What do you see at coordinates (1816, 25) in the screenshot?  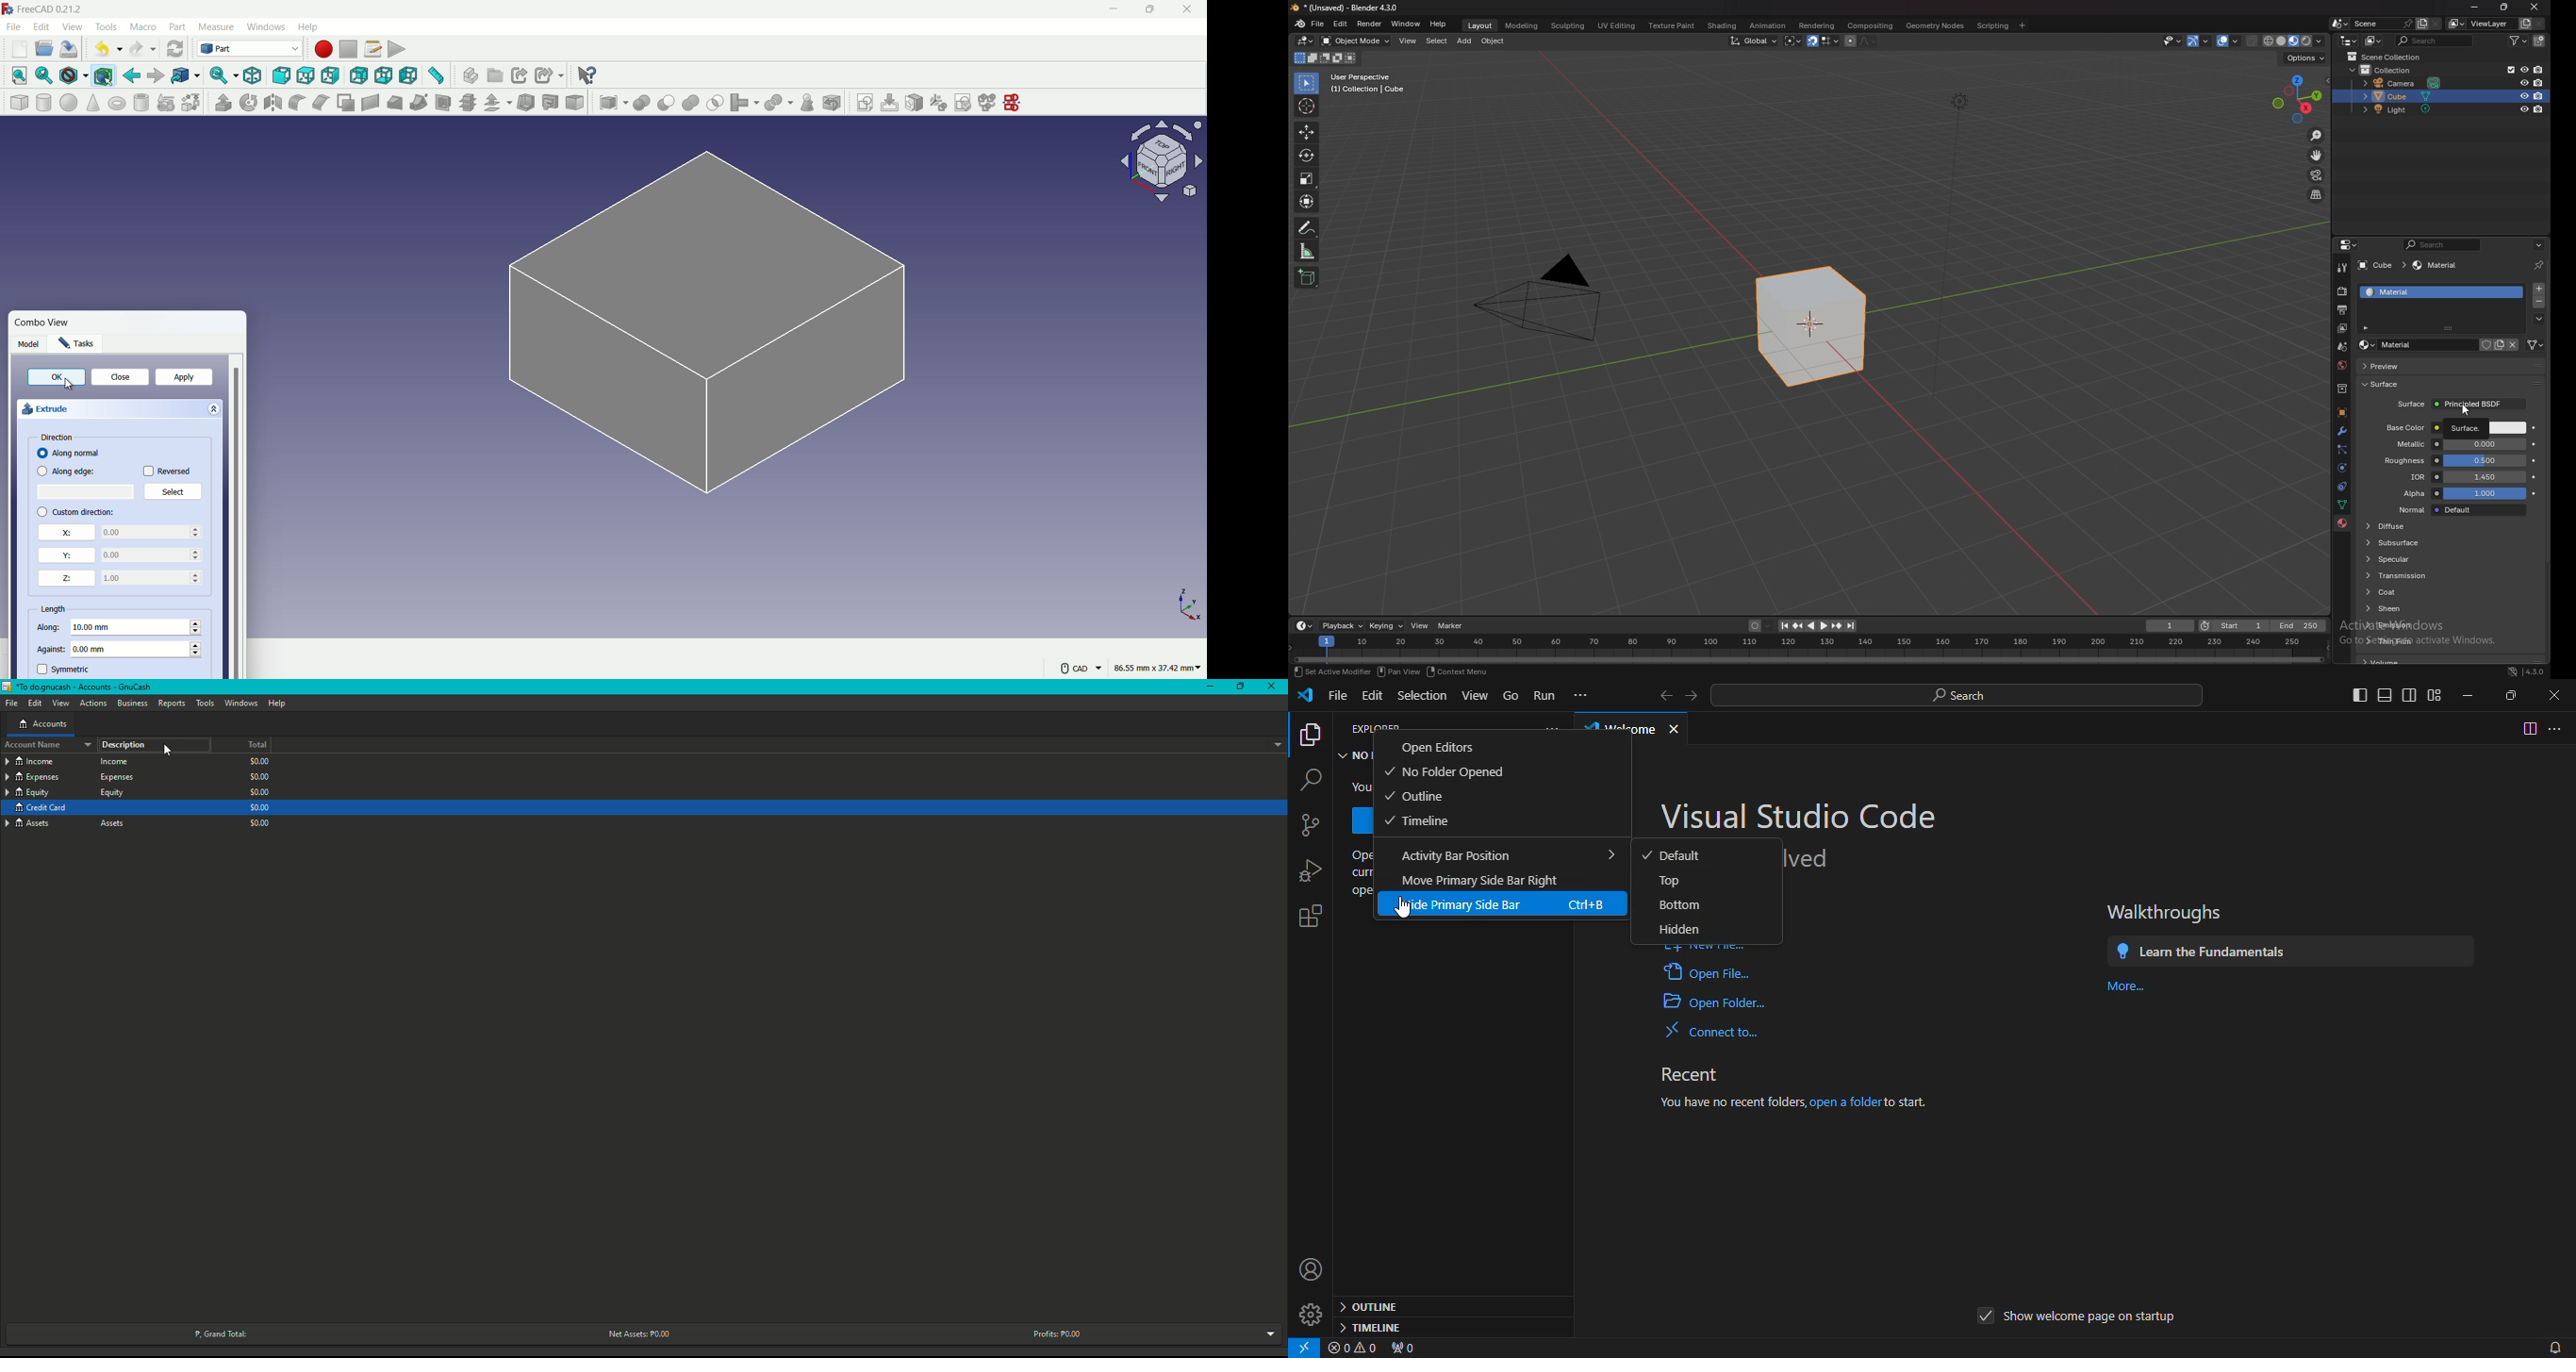 I see `rendering` at bounding box center [1816, 25].